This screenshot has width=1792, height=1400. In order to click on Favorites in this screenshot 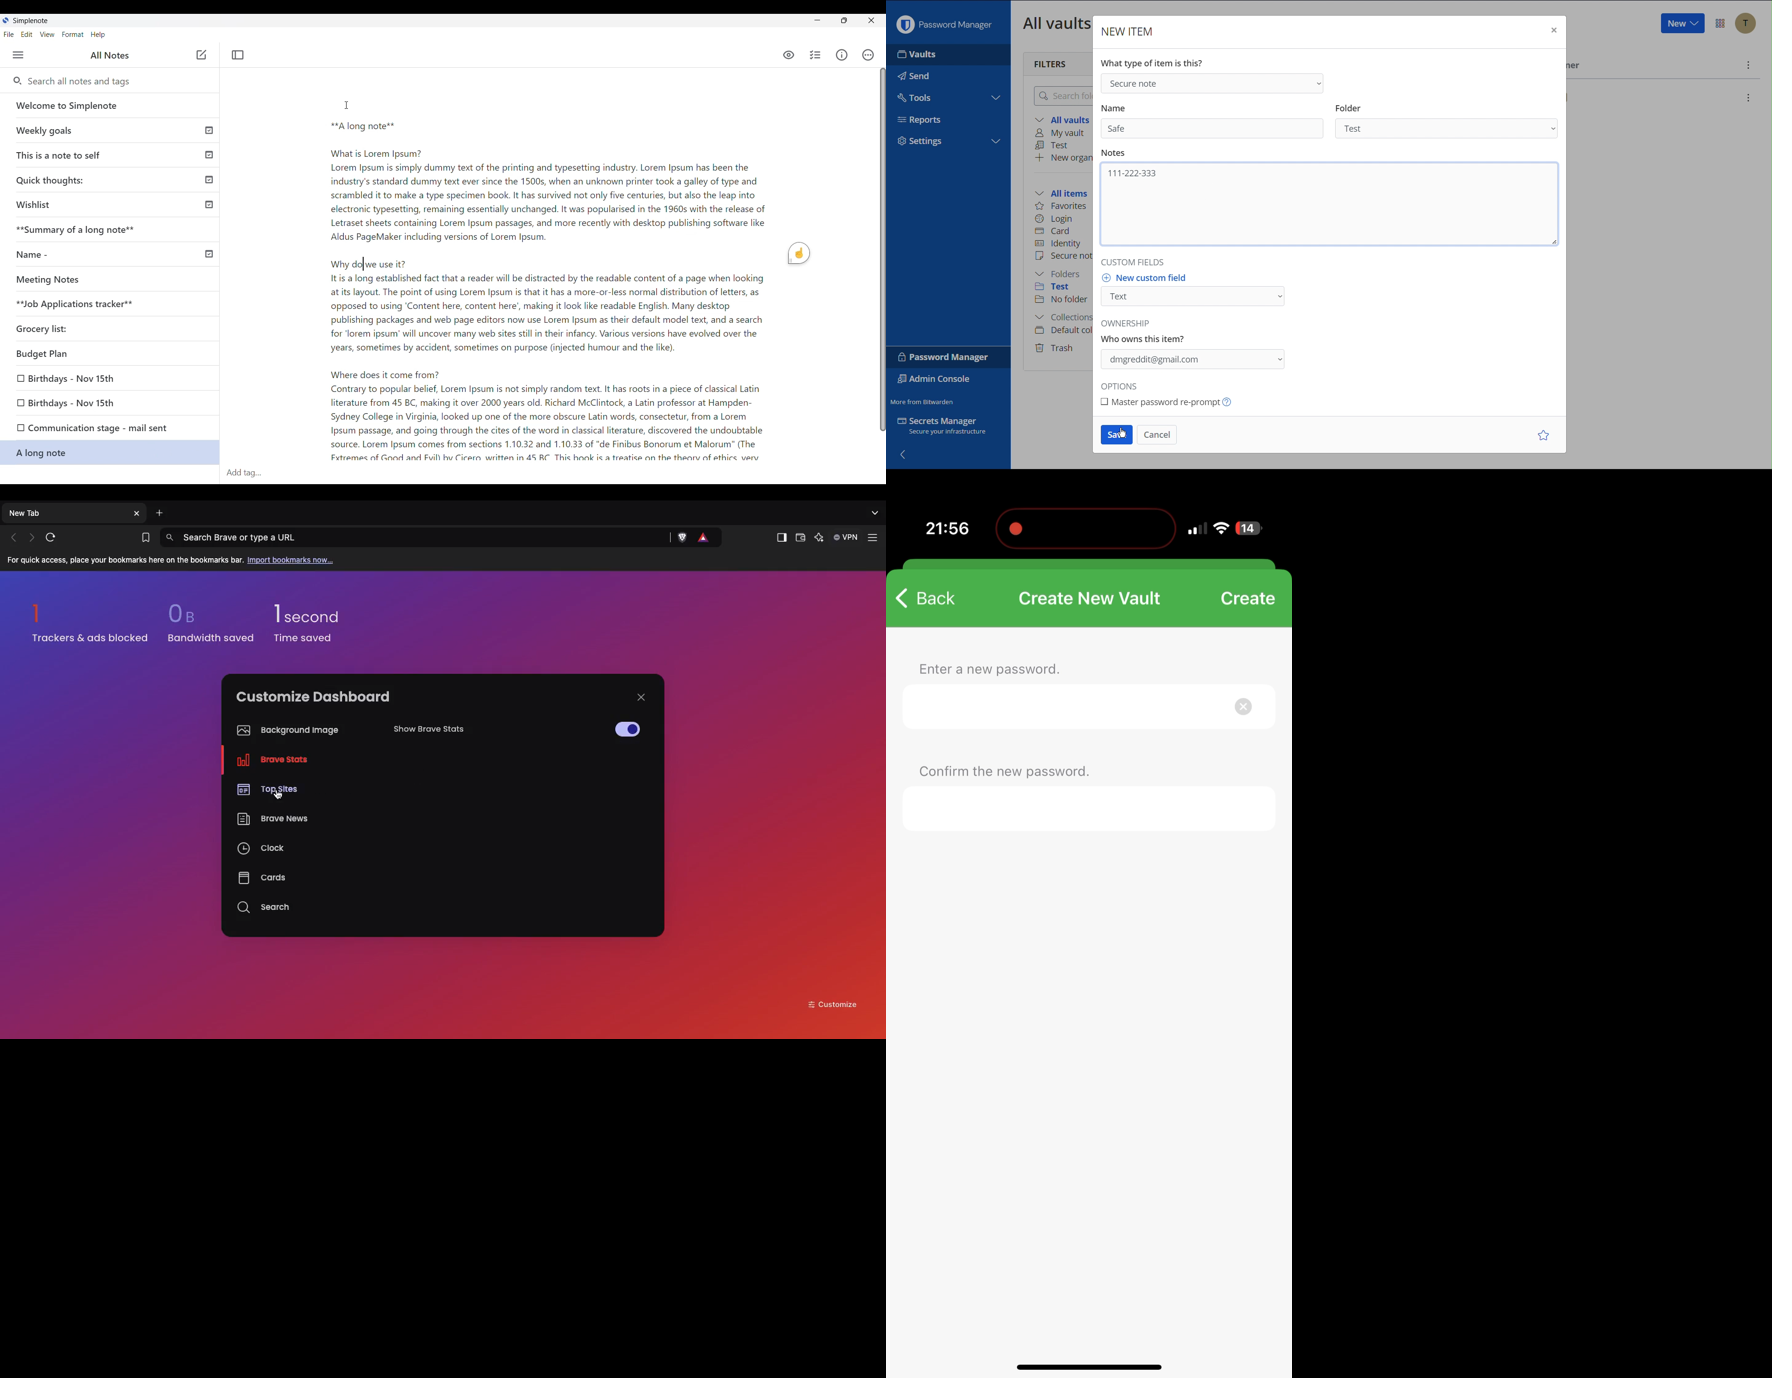, I will do `click(1062, 206)`.